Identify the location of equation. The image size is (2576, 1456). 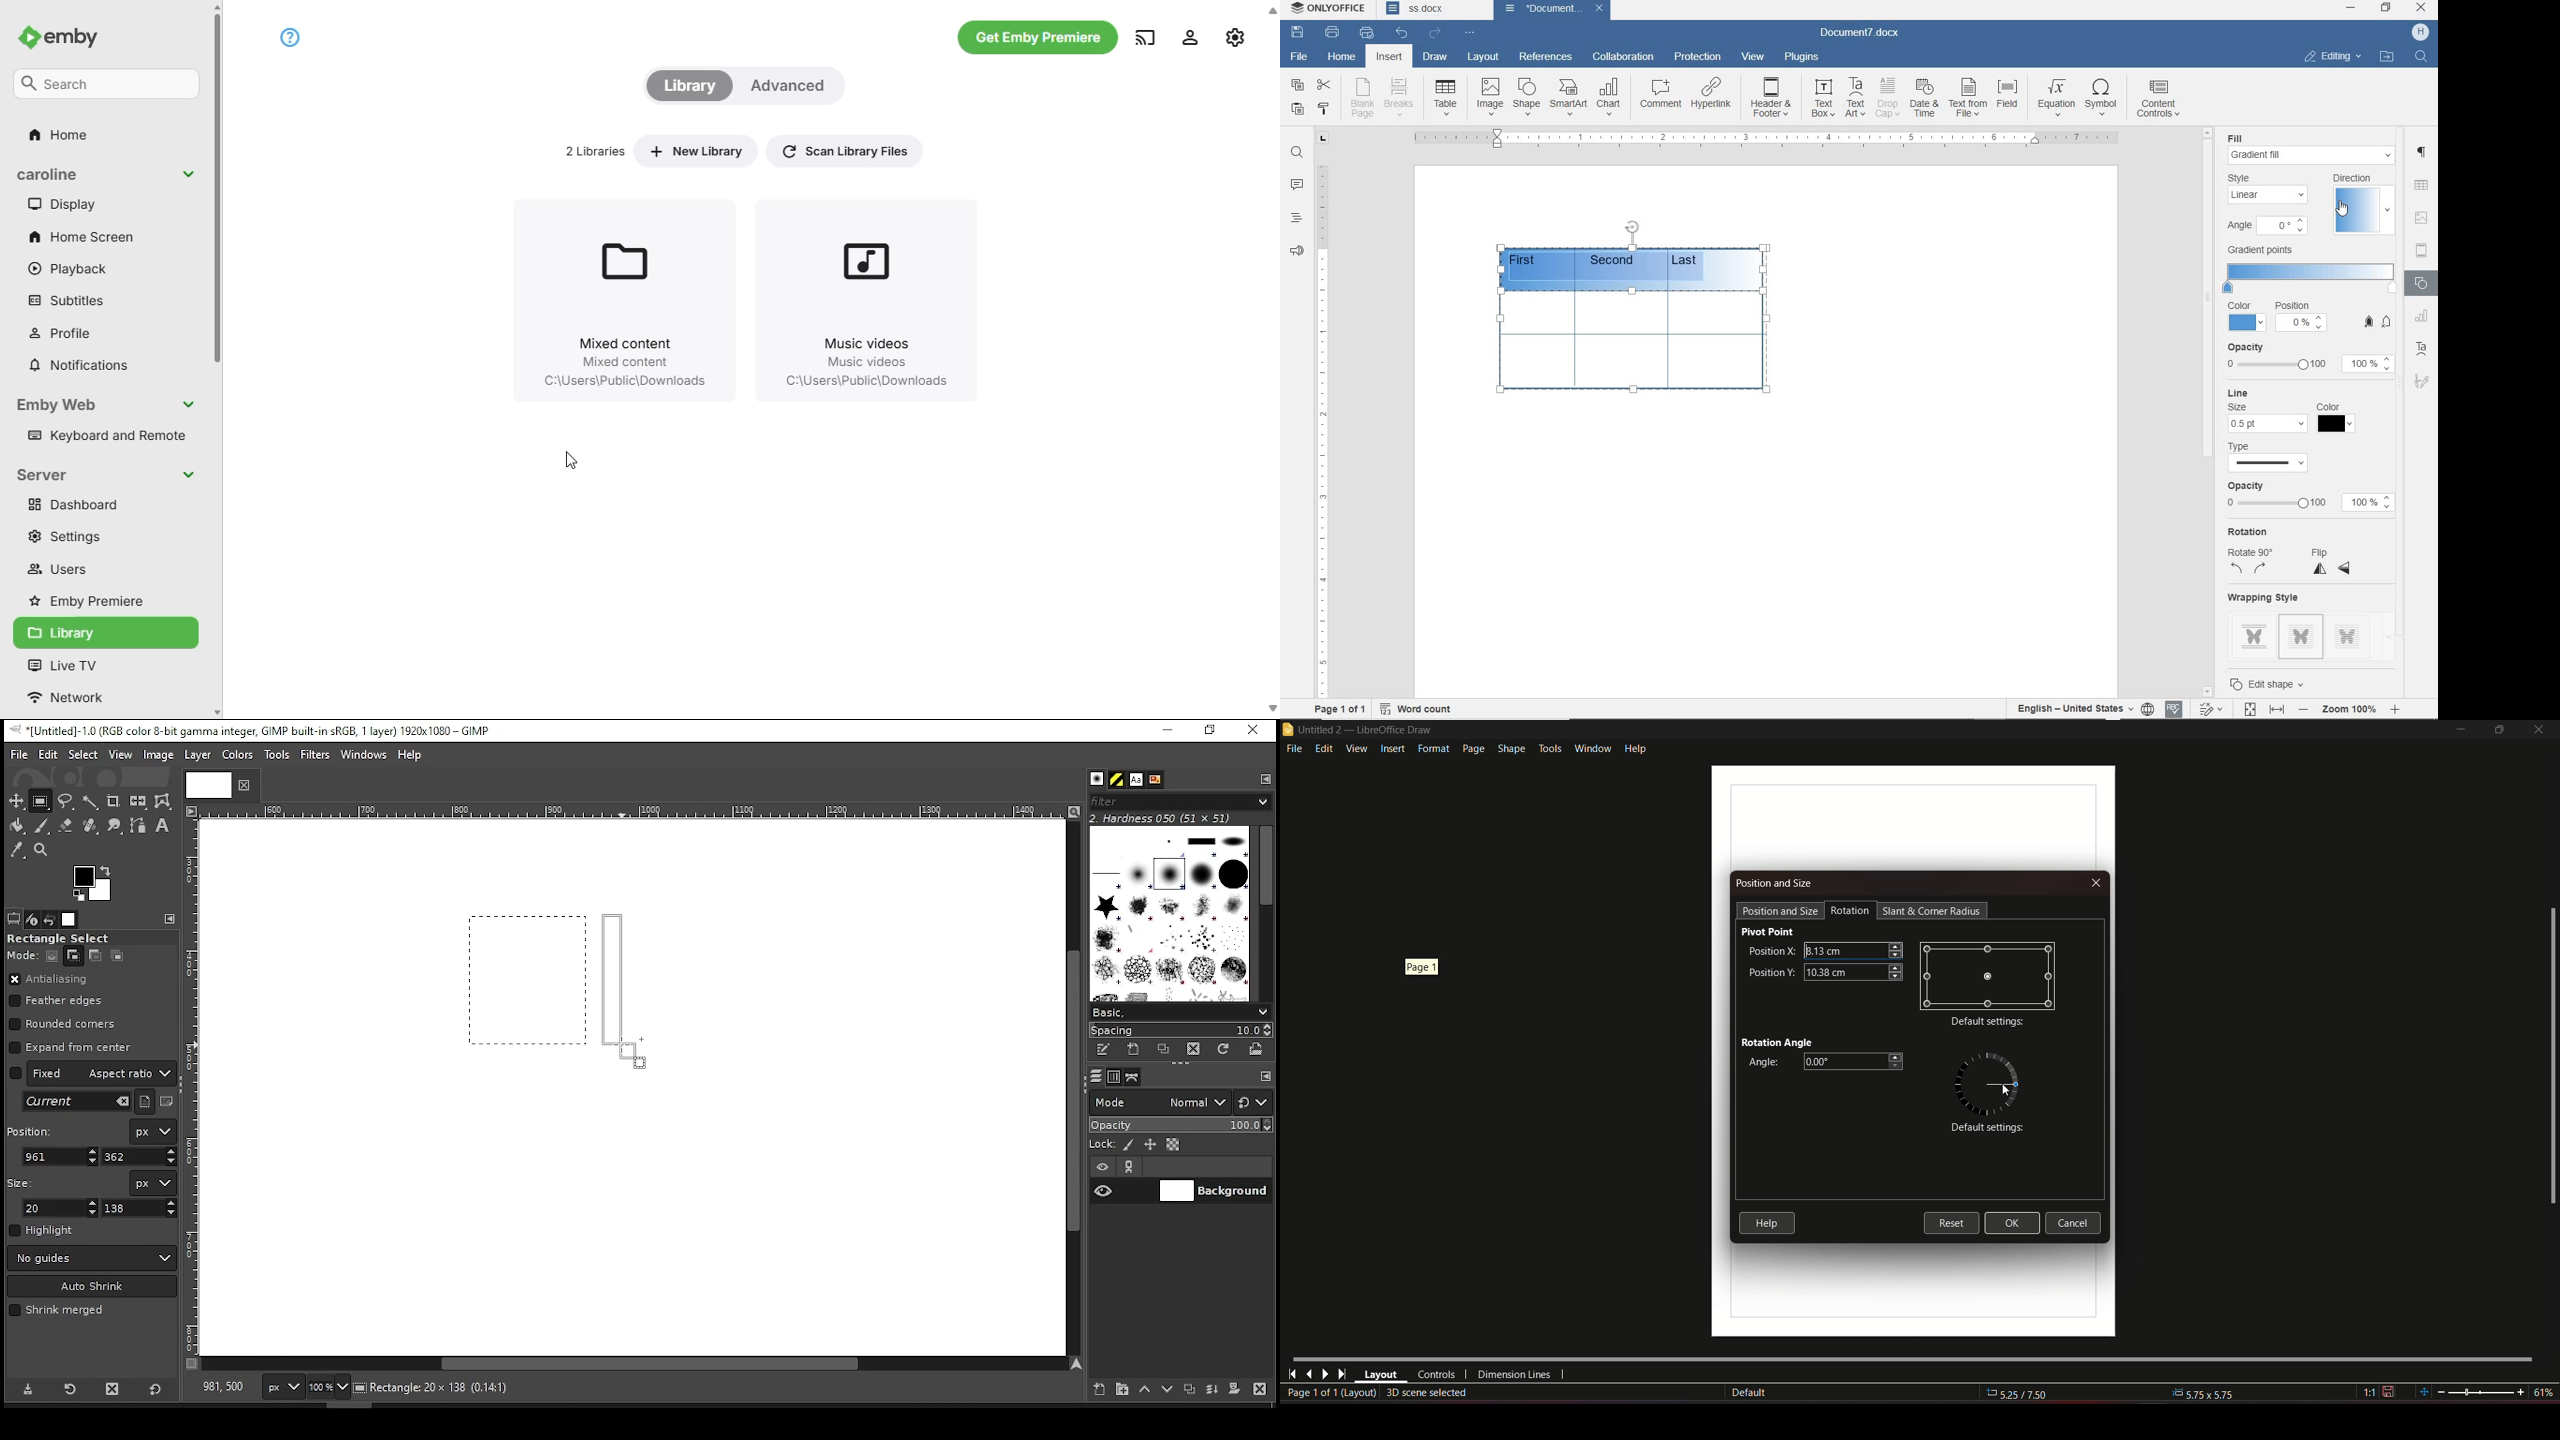
(2057, 99).